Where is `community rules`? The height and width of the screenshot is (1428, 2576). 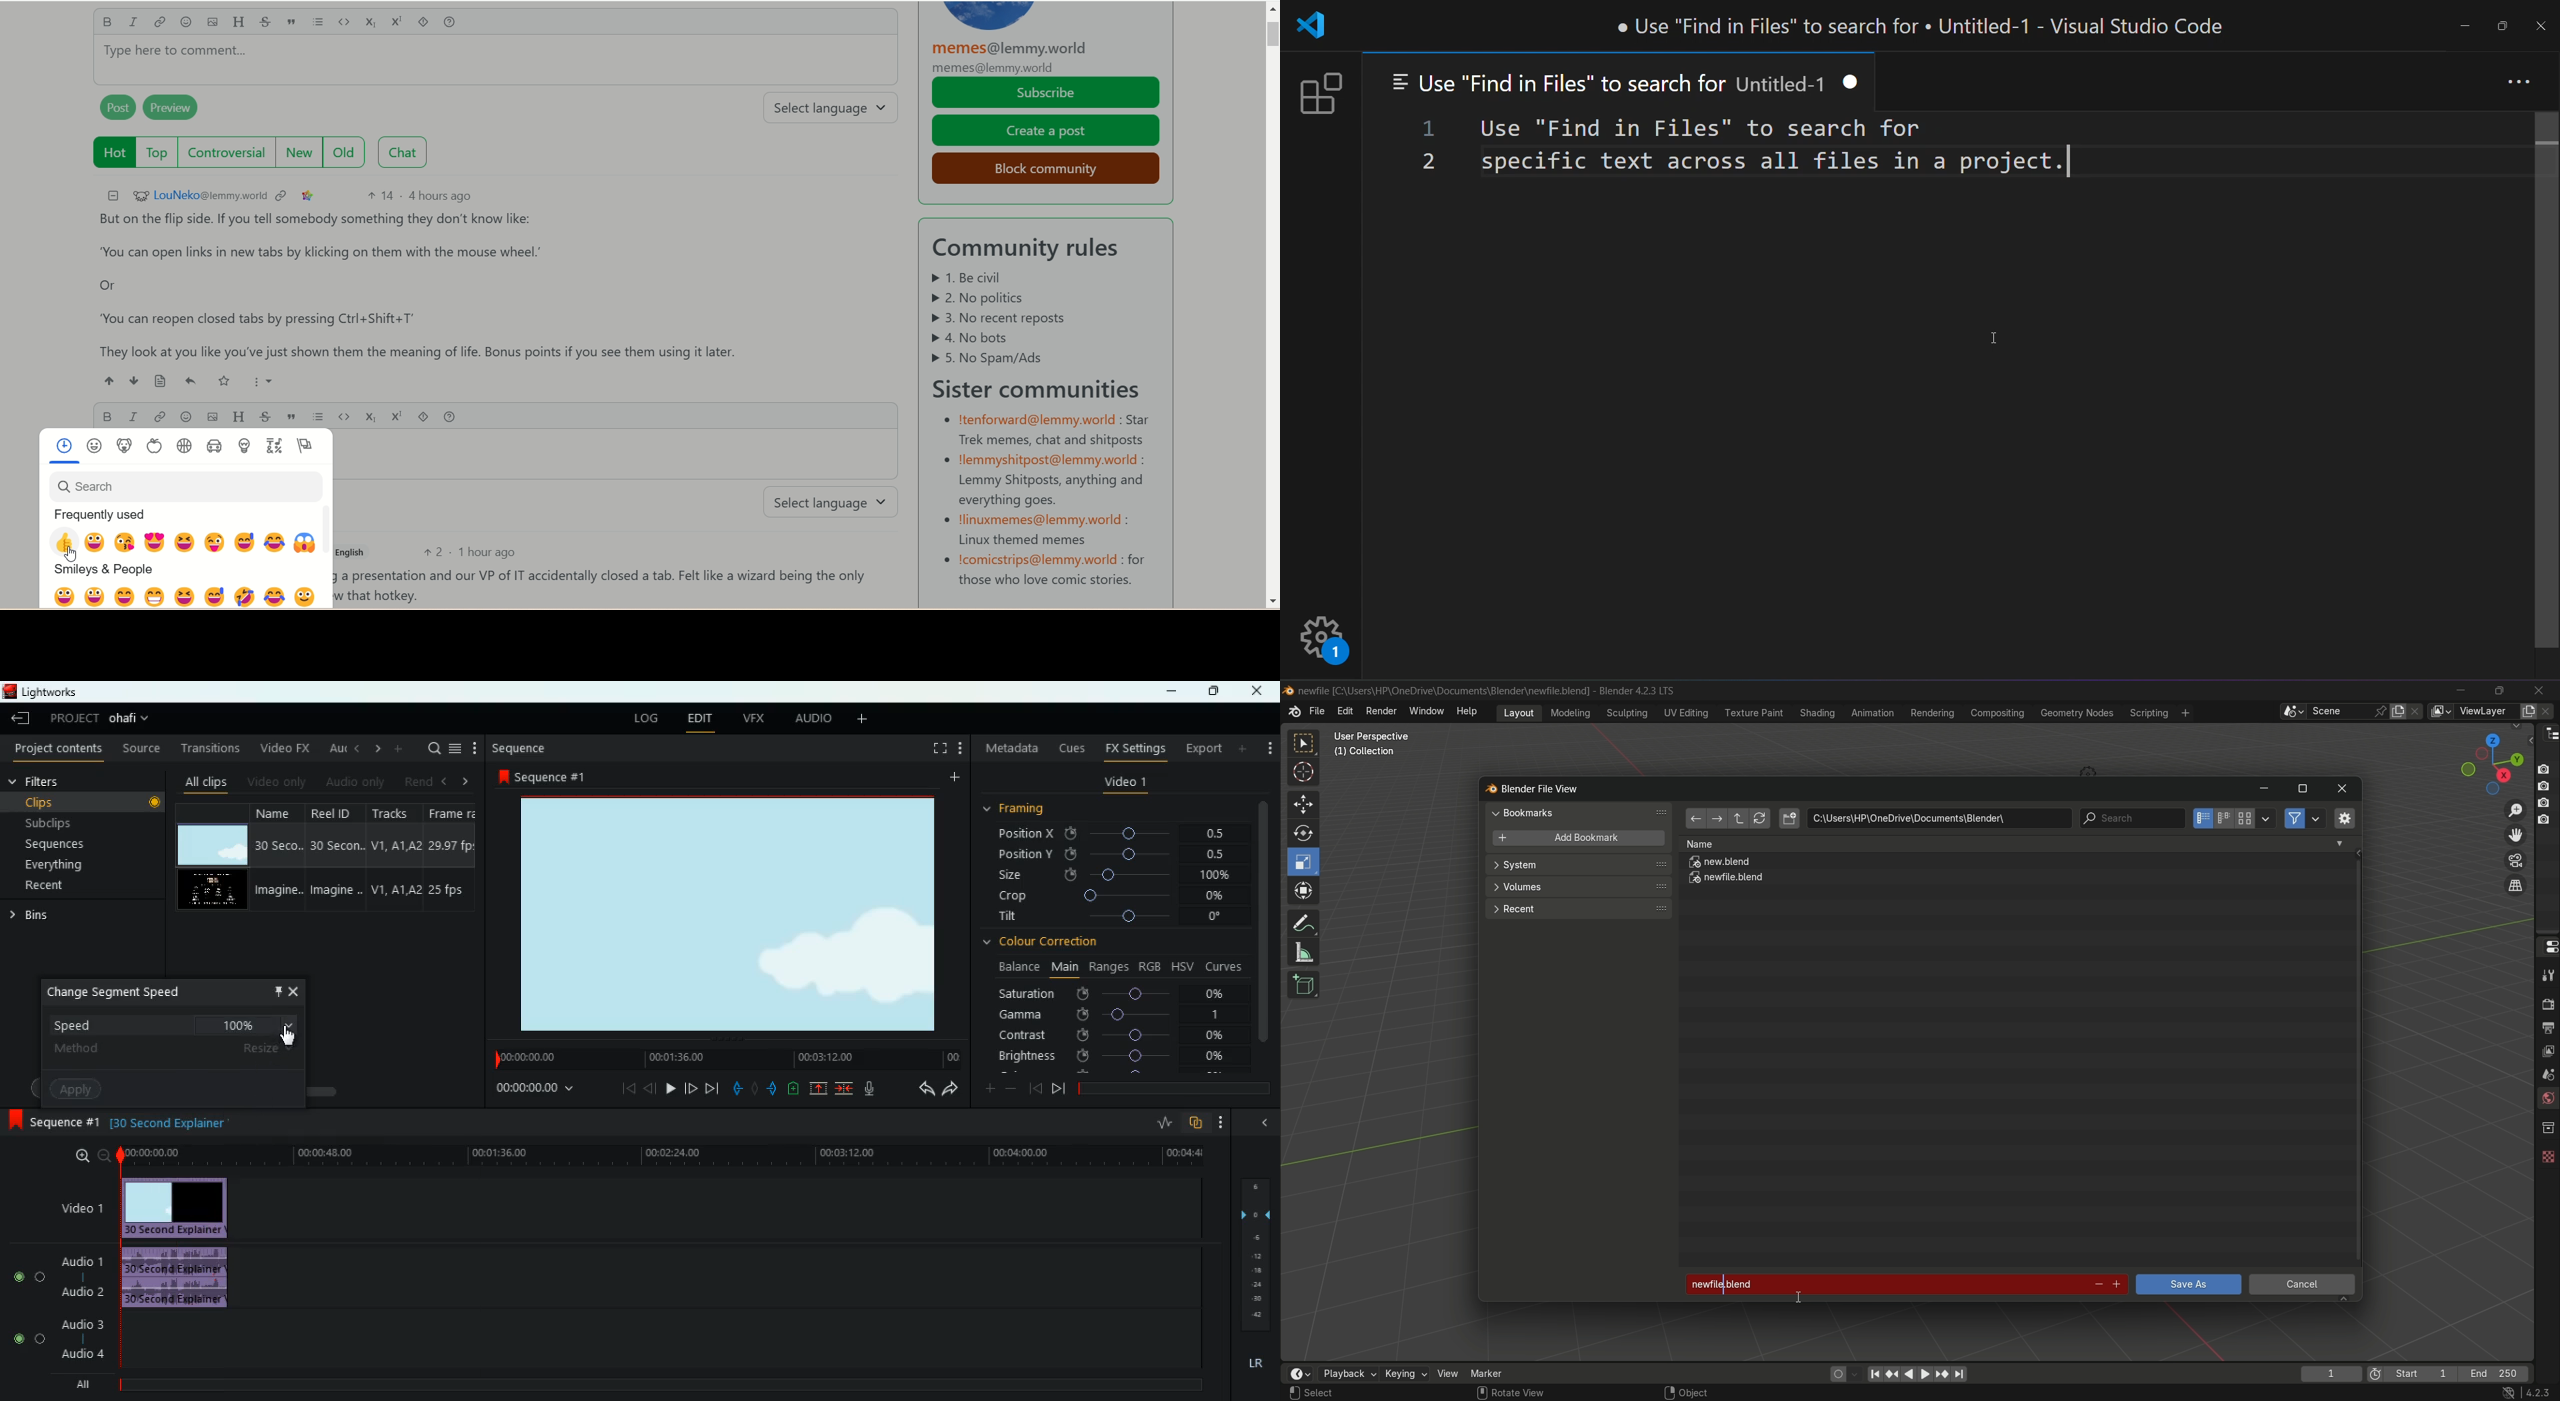 community rules is located at coordinates (1035, 249).